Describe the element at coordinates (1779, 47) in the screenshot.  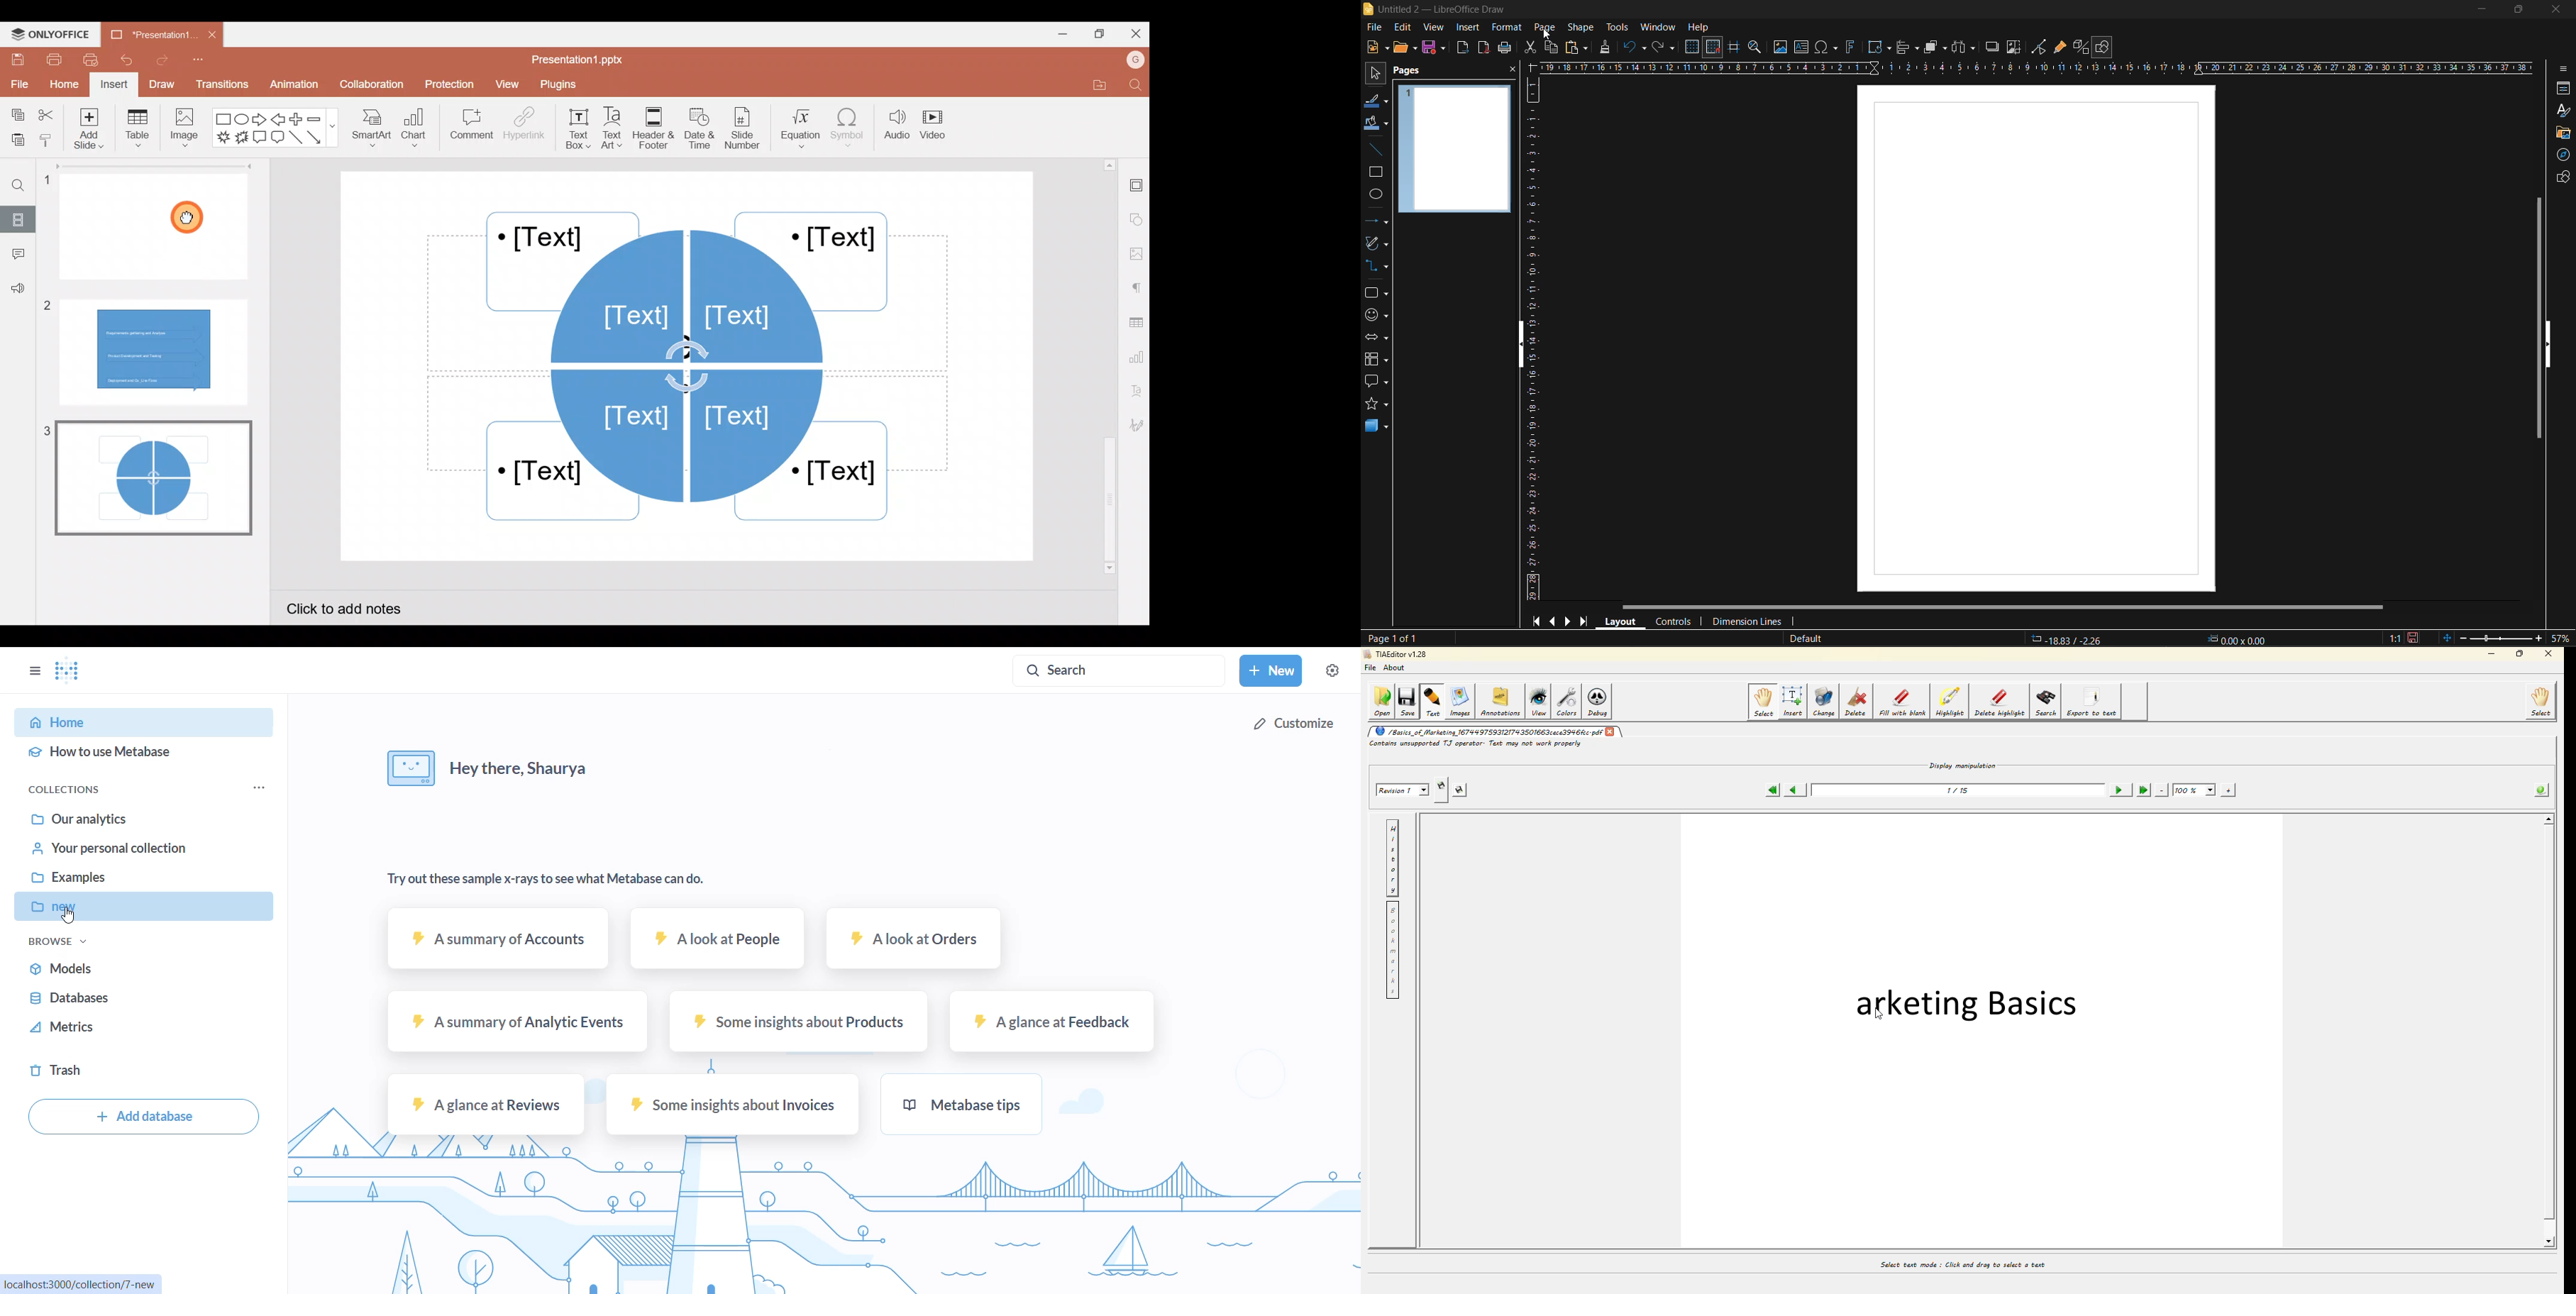
I see `image` at that location.